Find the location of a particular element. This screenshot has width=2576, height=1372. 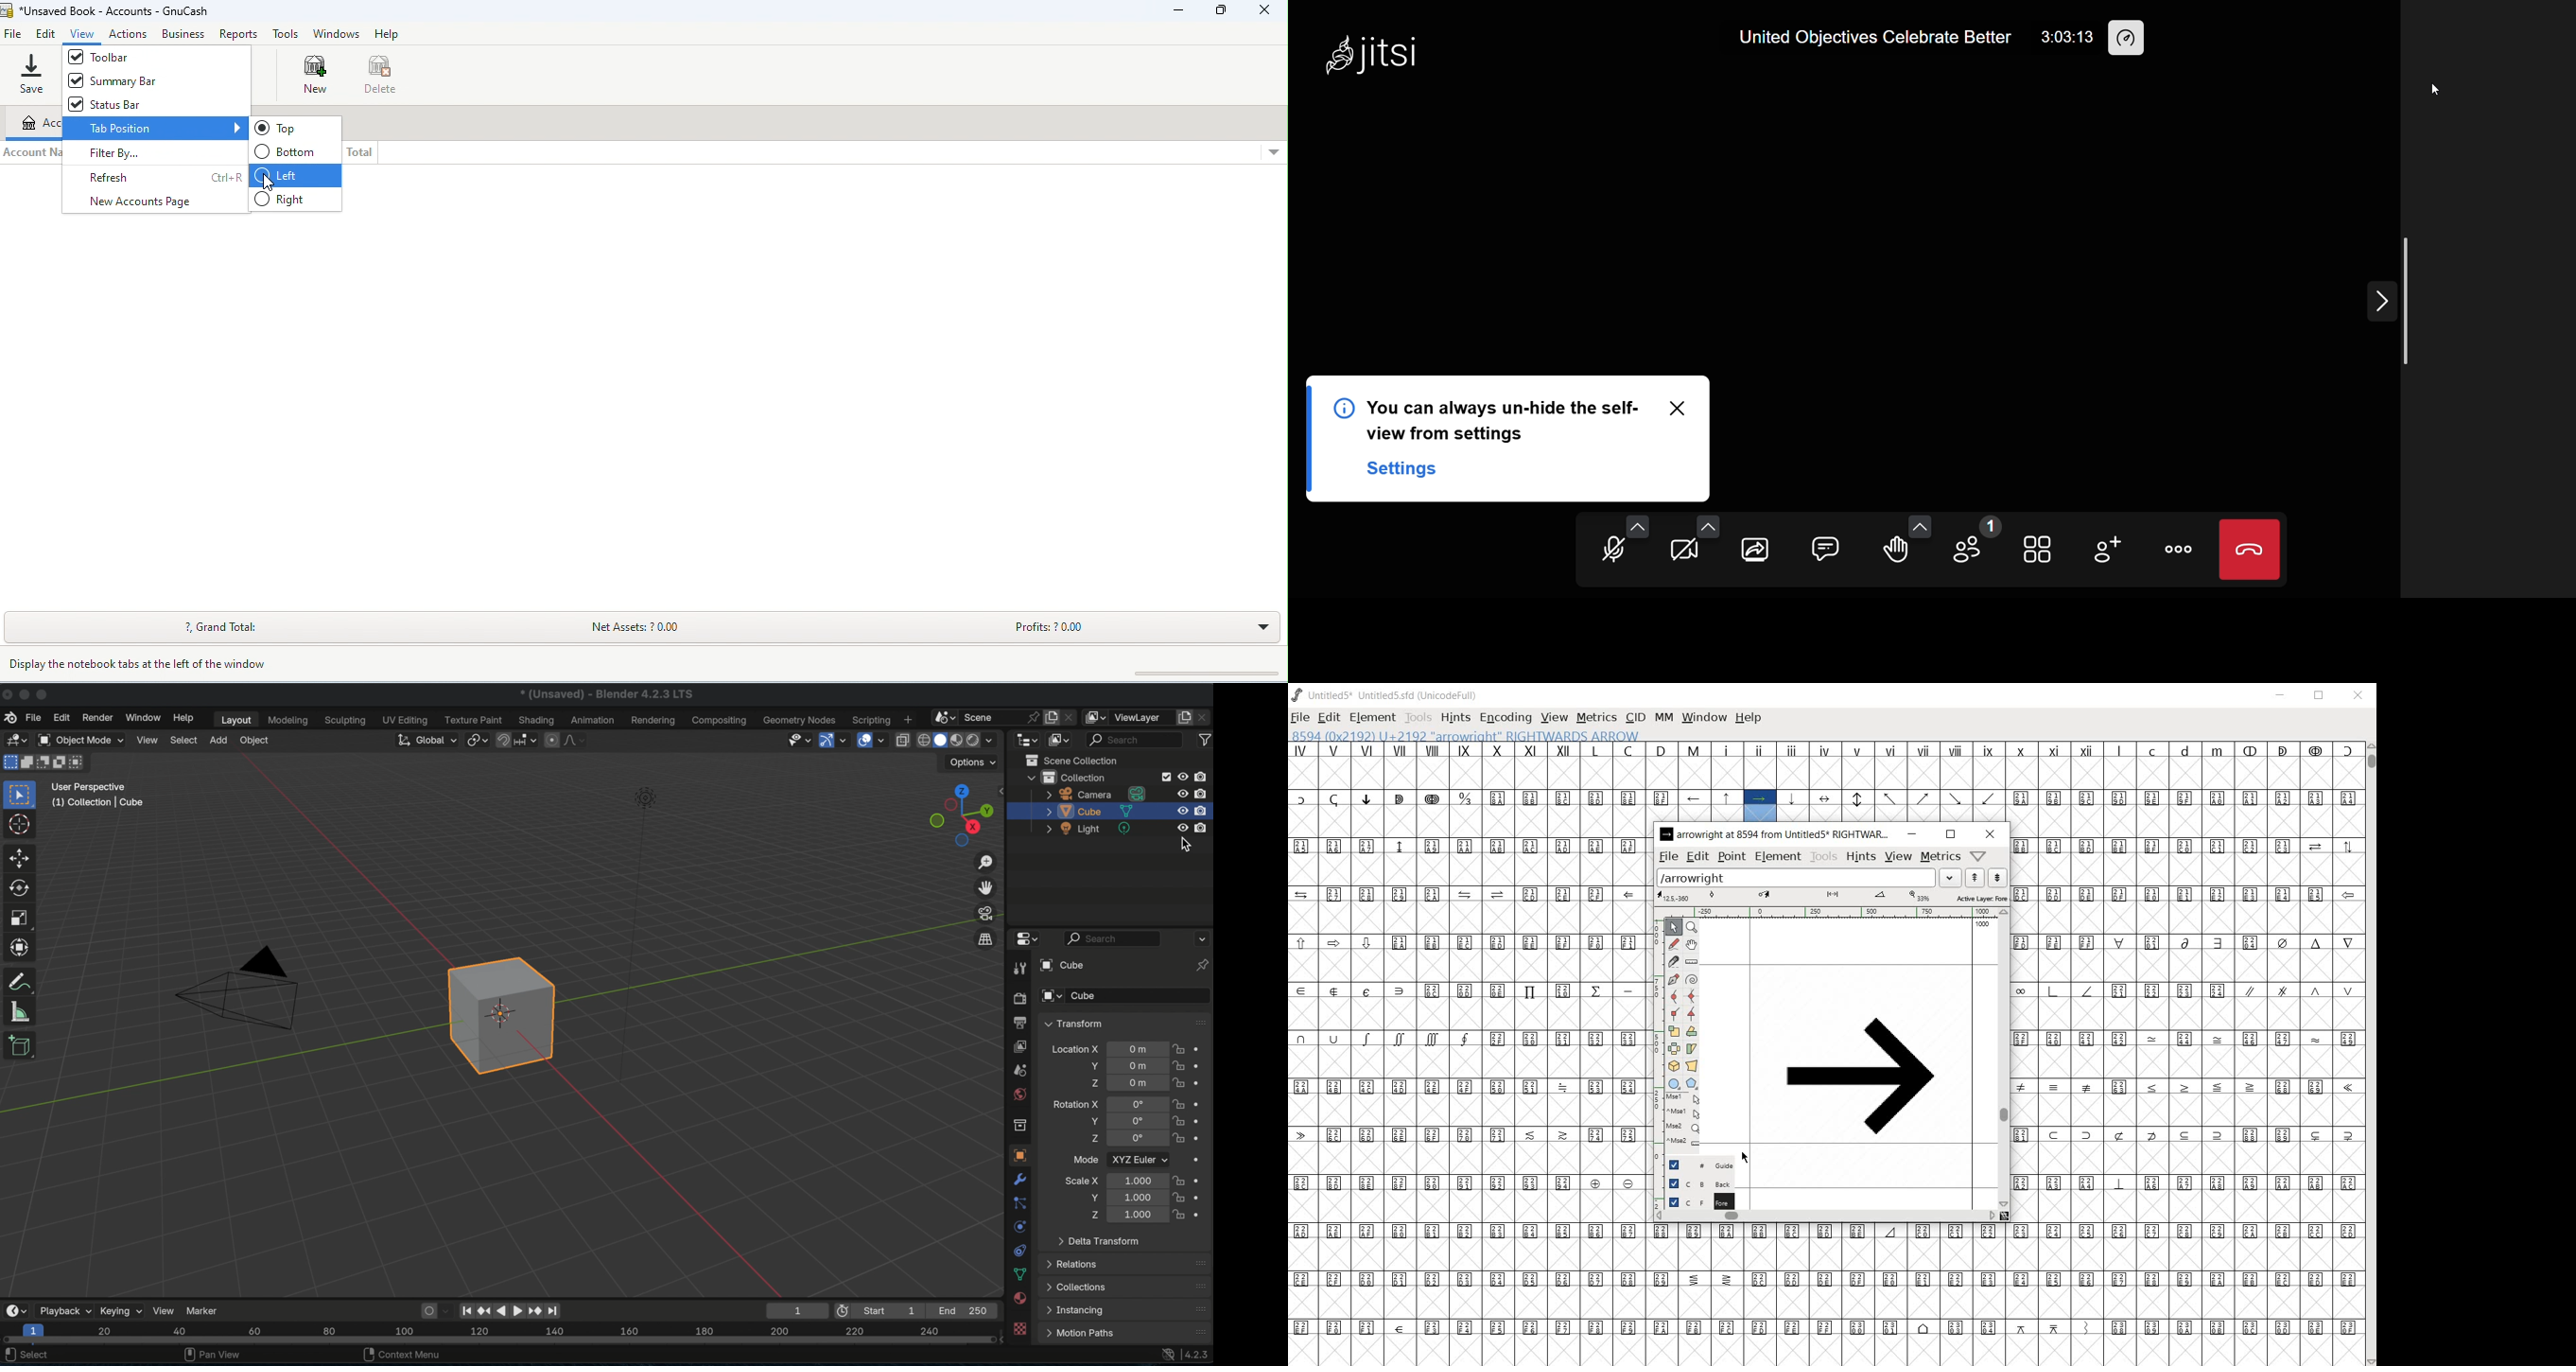

drop down is located at coordinates (1272, 152).